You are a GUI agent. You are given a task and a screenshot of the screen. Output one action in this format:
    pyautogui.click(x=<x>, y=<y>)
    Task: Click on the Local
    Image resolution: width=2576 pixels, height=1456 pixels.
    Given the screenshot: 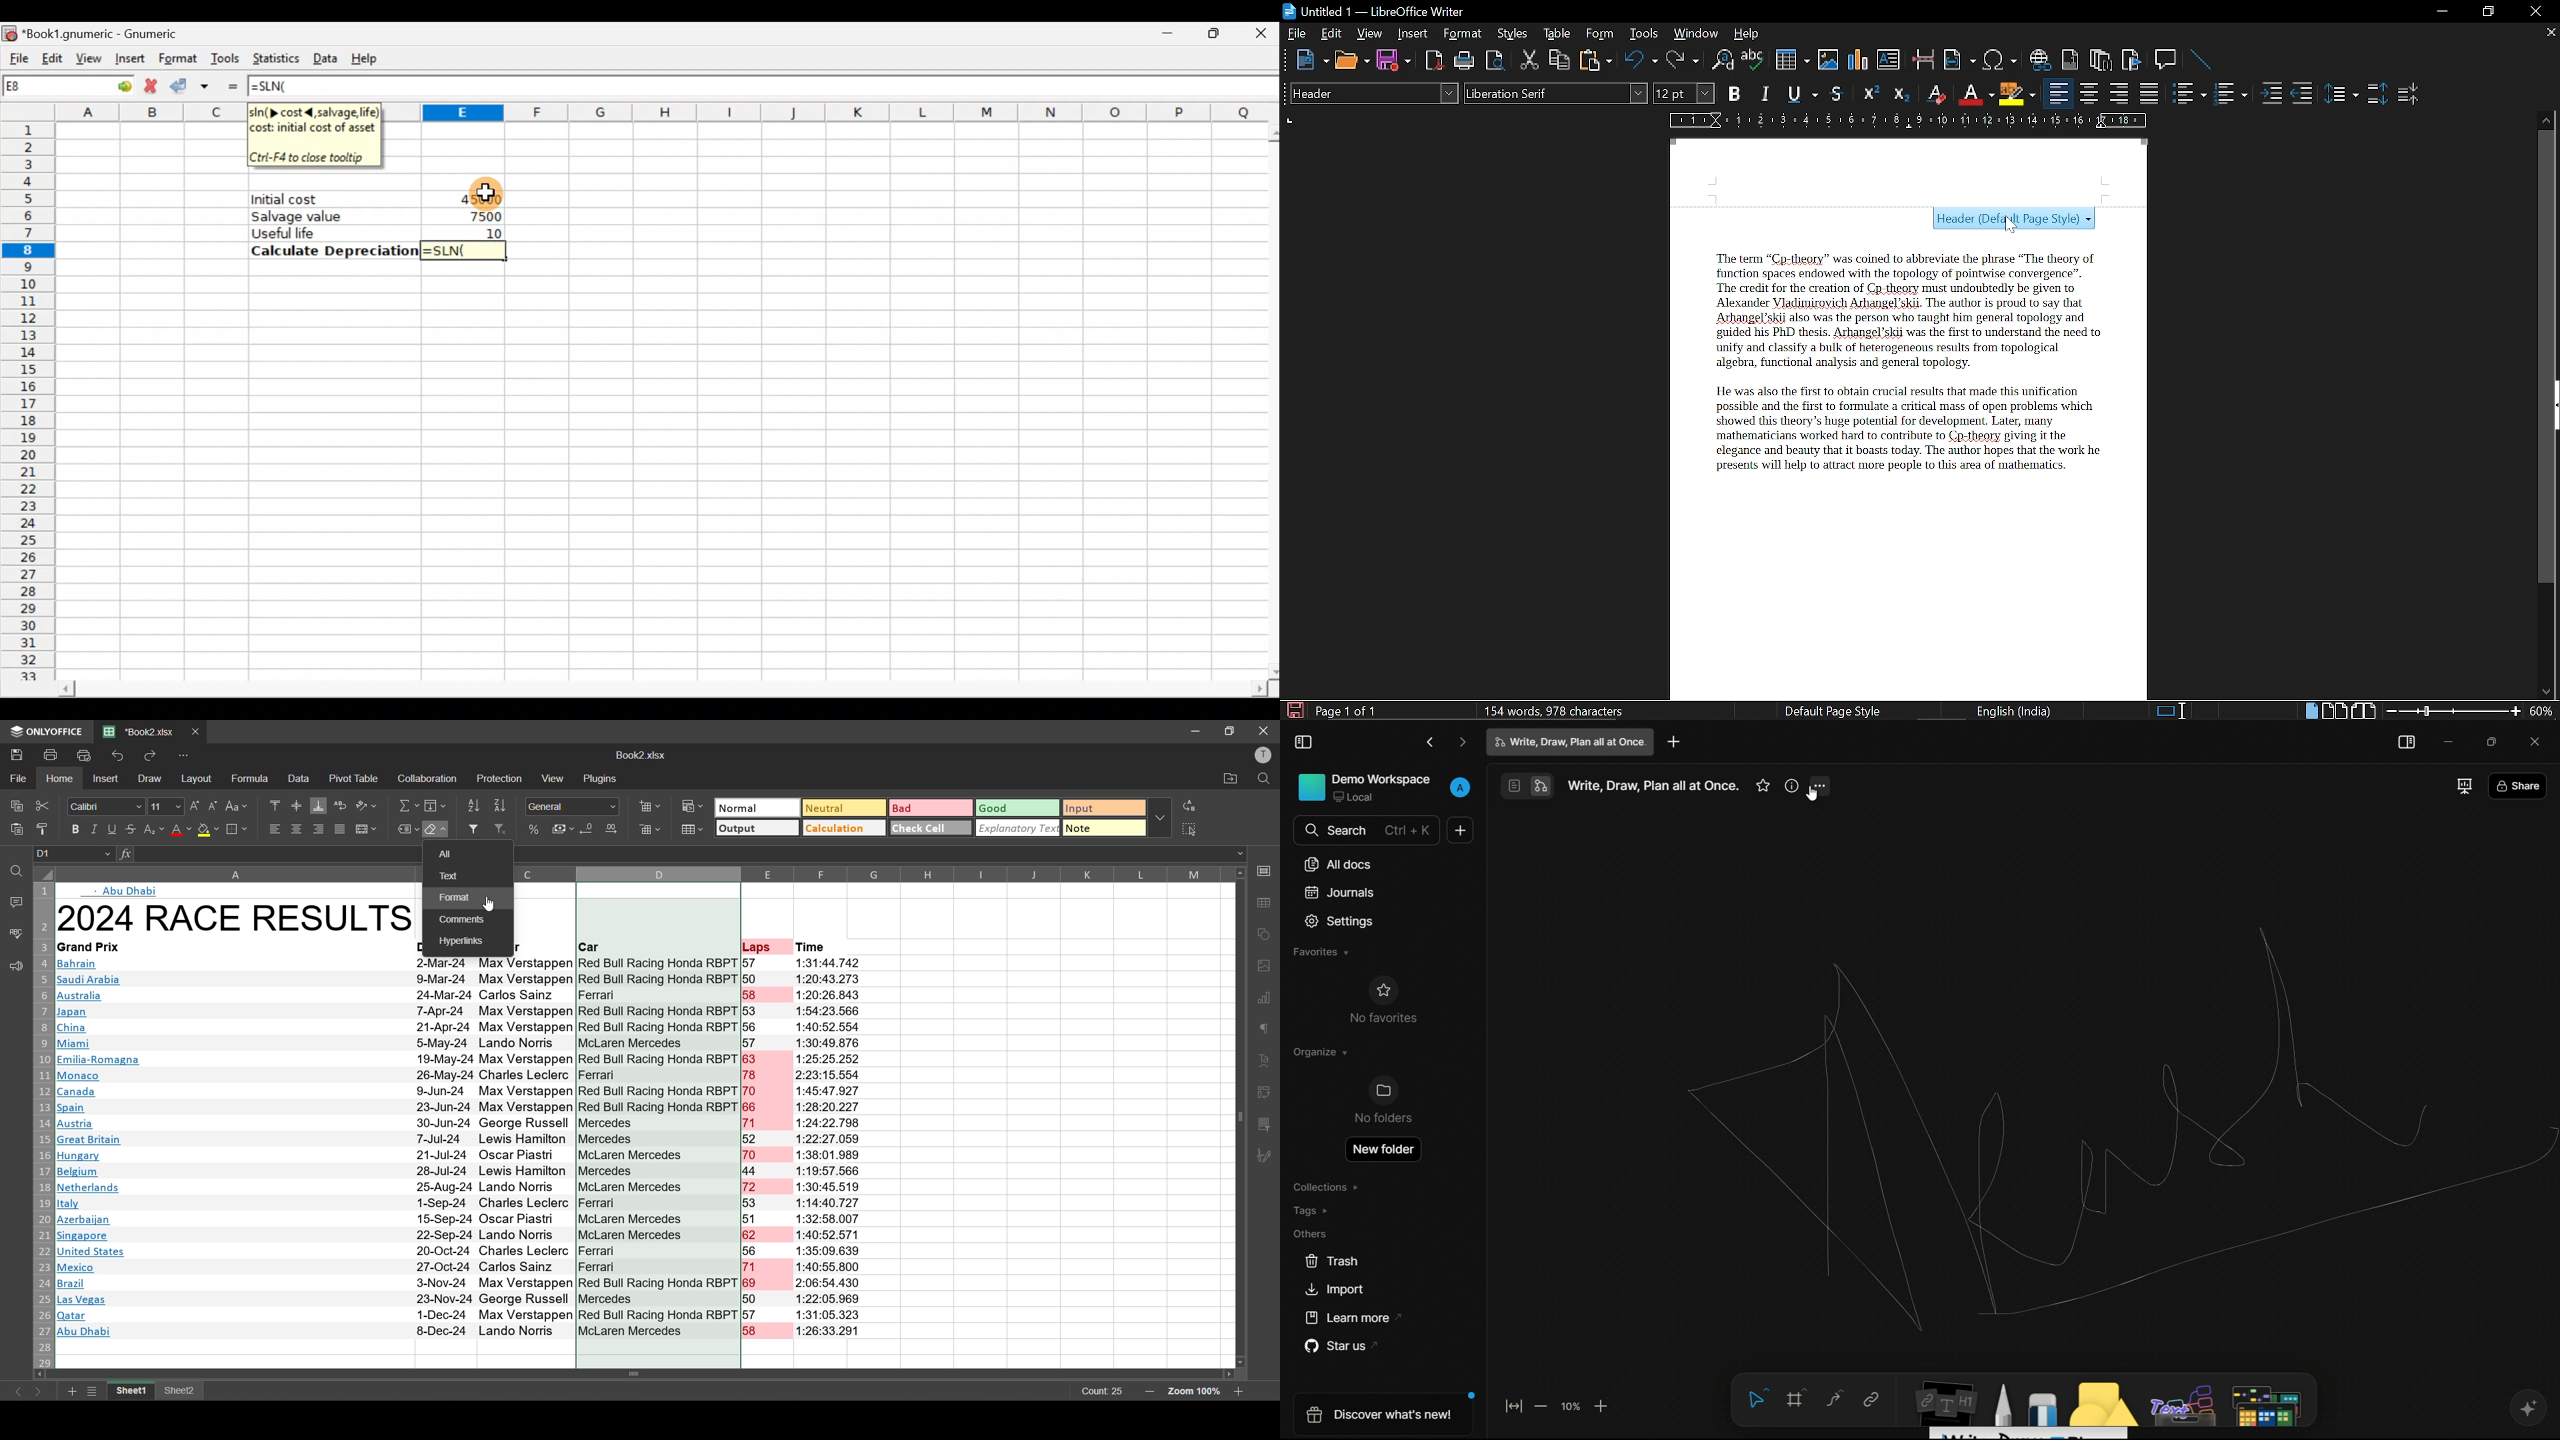 What is the action you would take?
    pyautogui.click(x=1363, y=797)
    